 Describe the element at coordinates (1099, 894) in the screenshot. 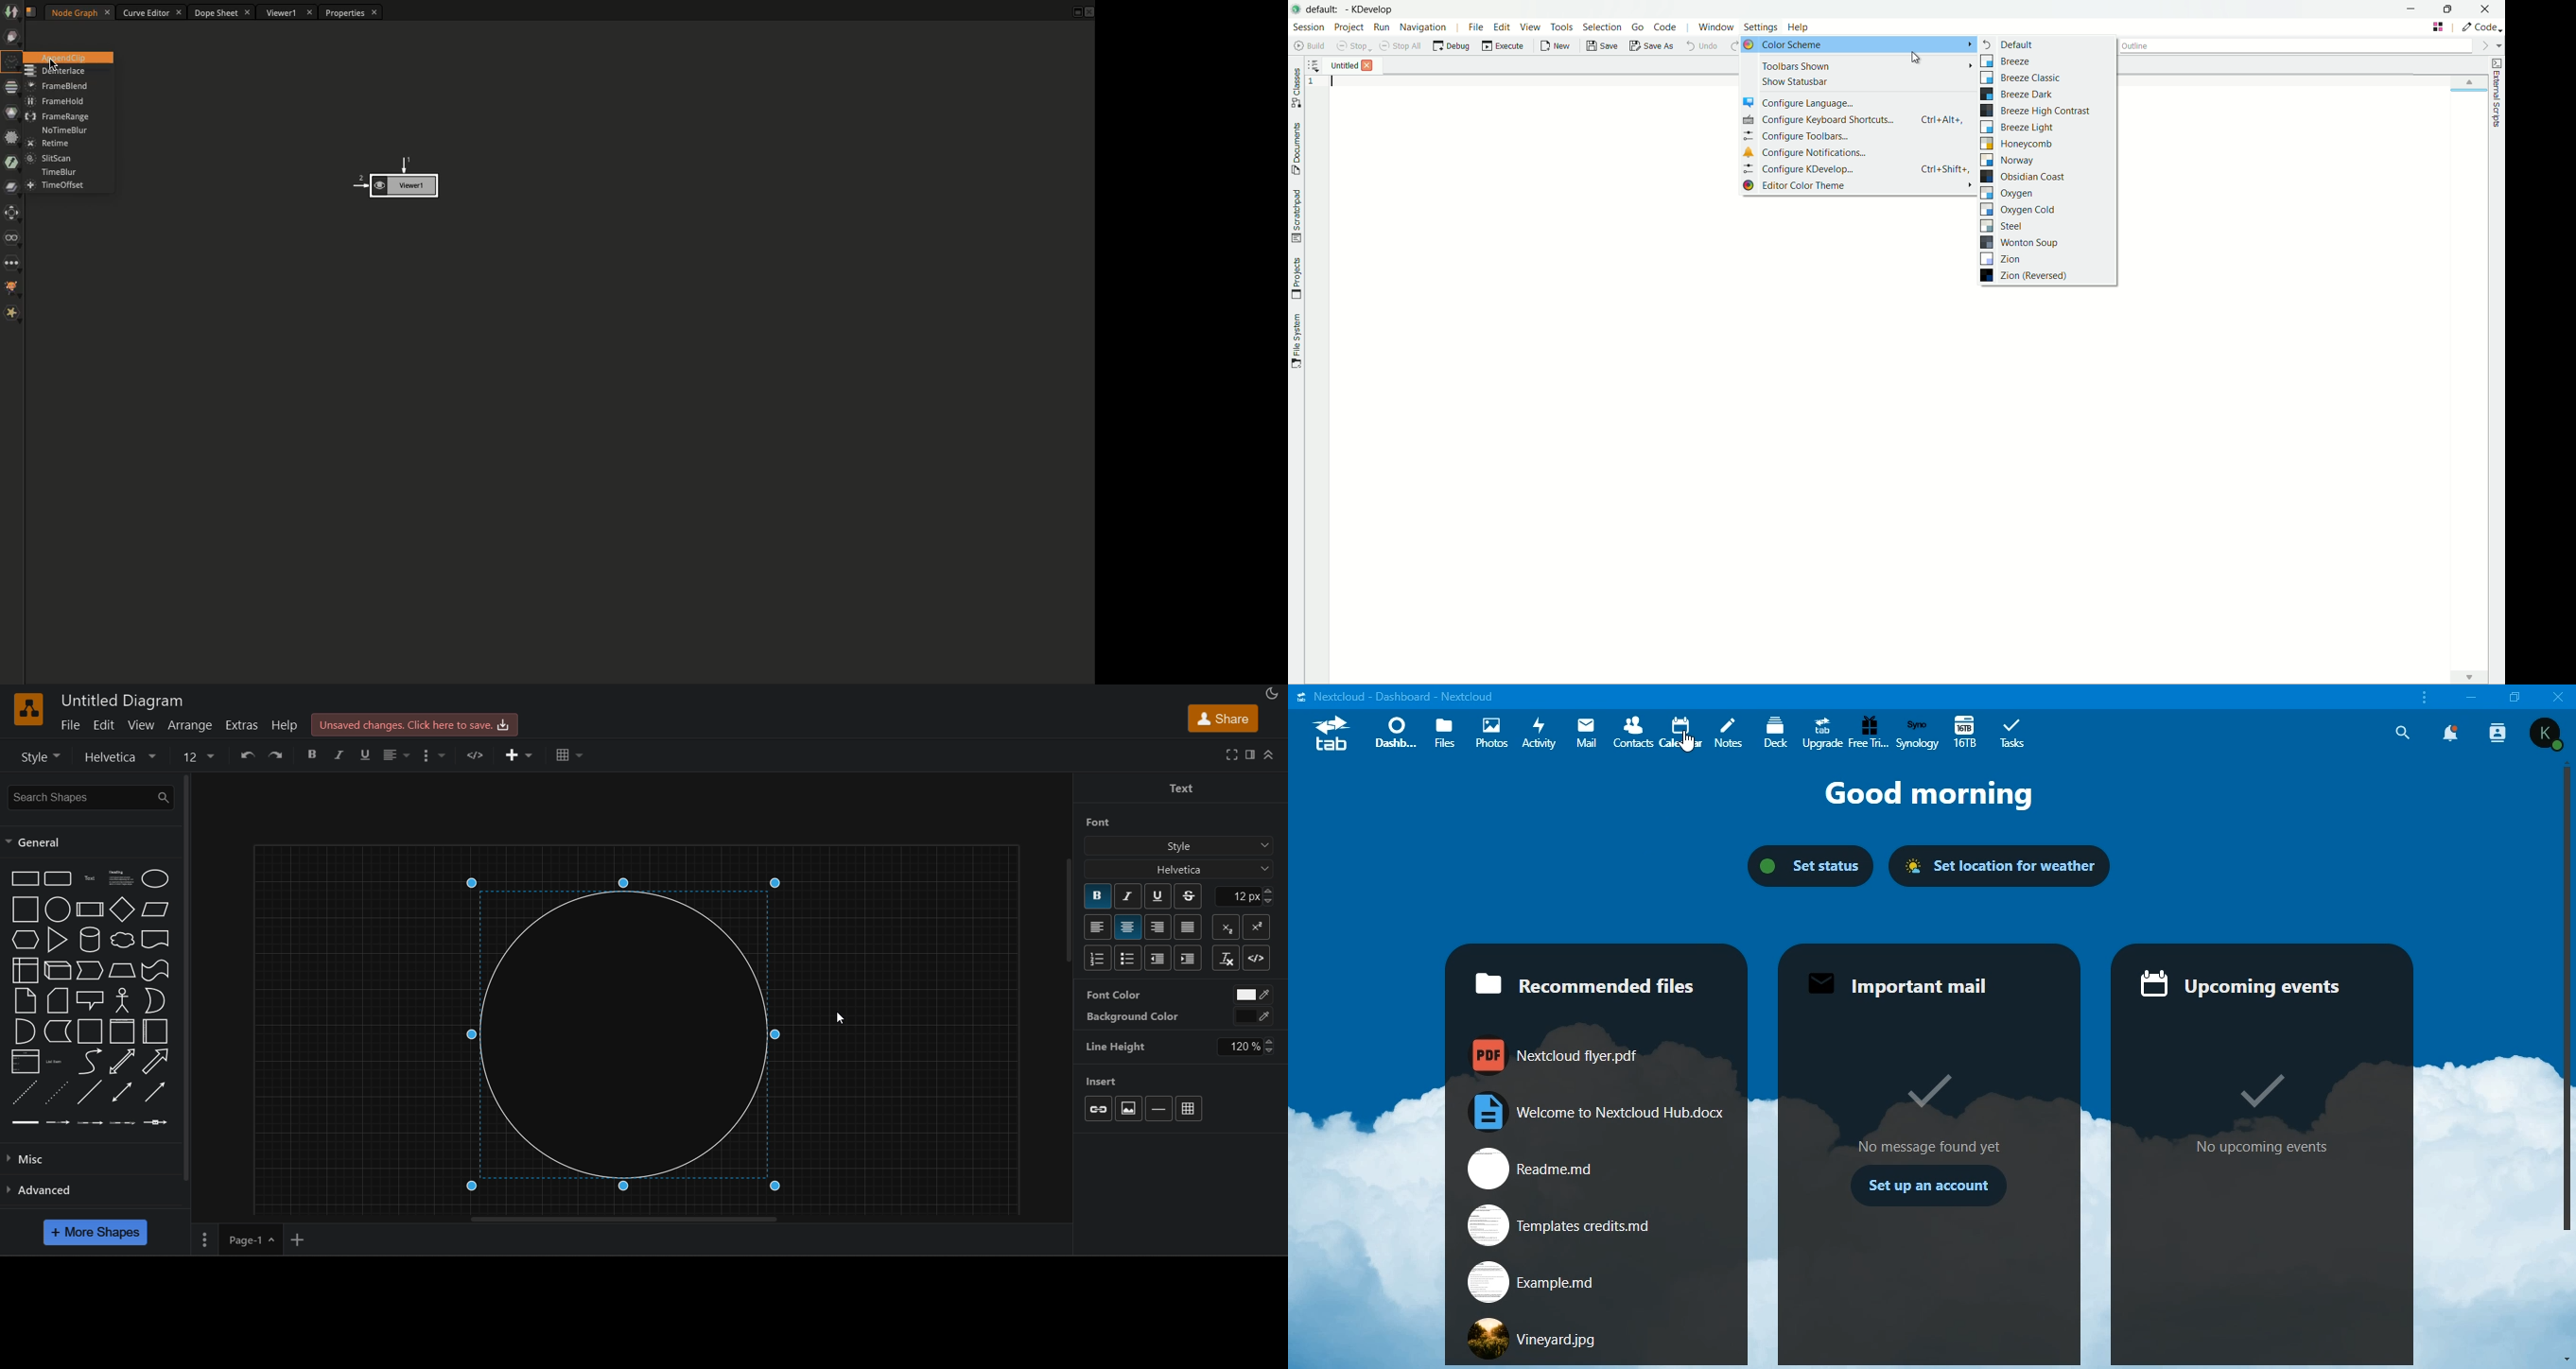

I see `bold` at that location.